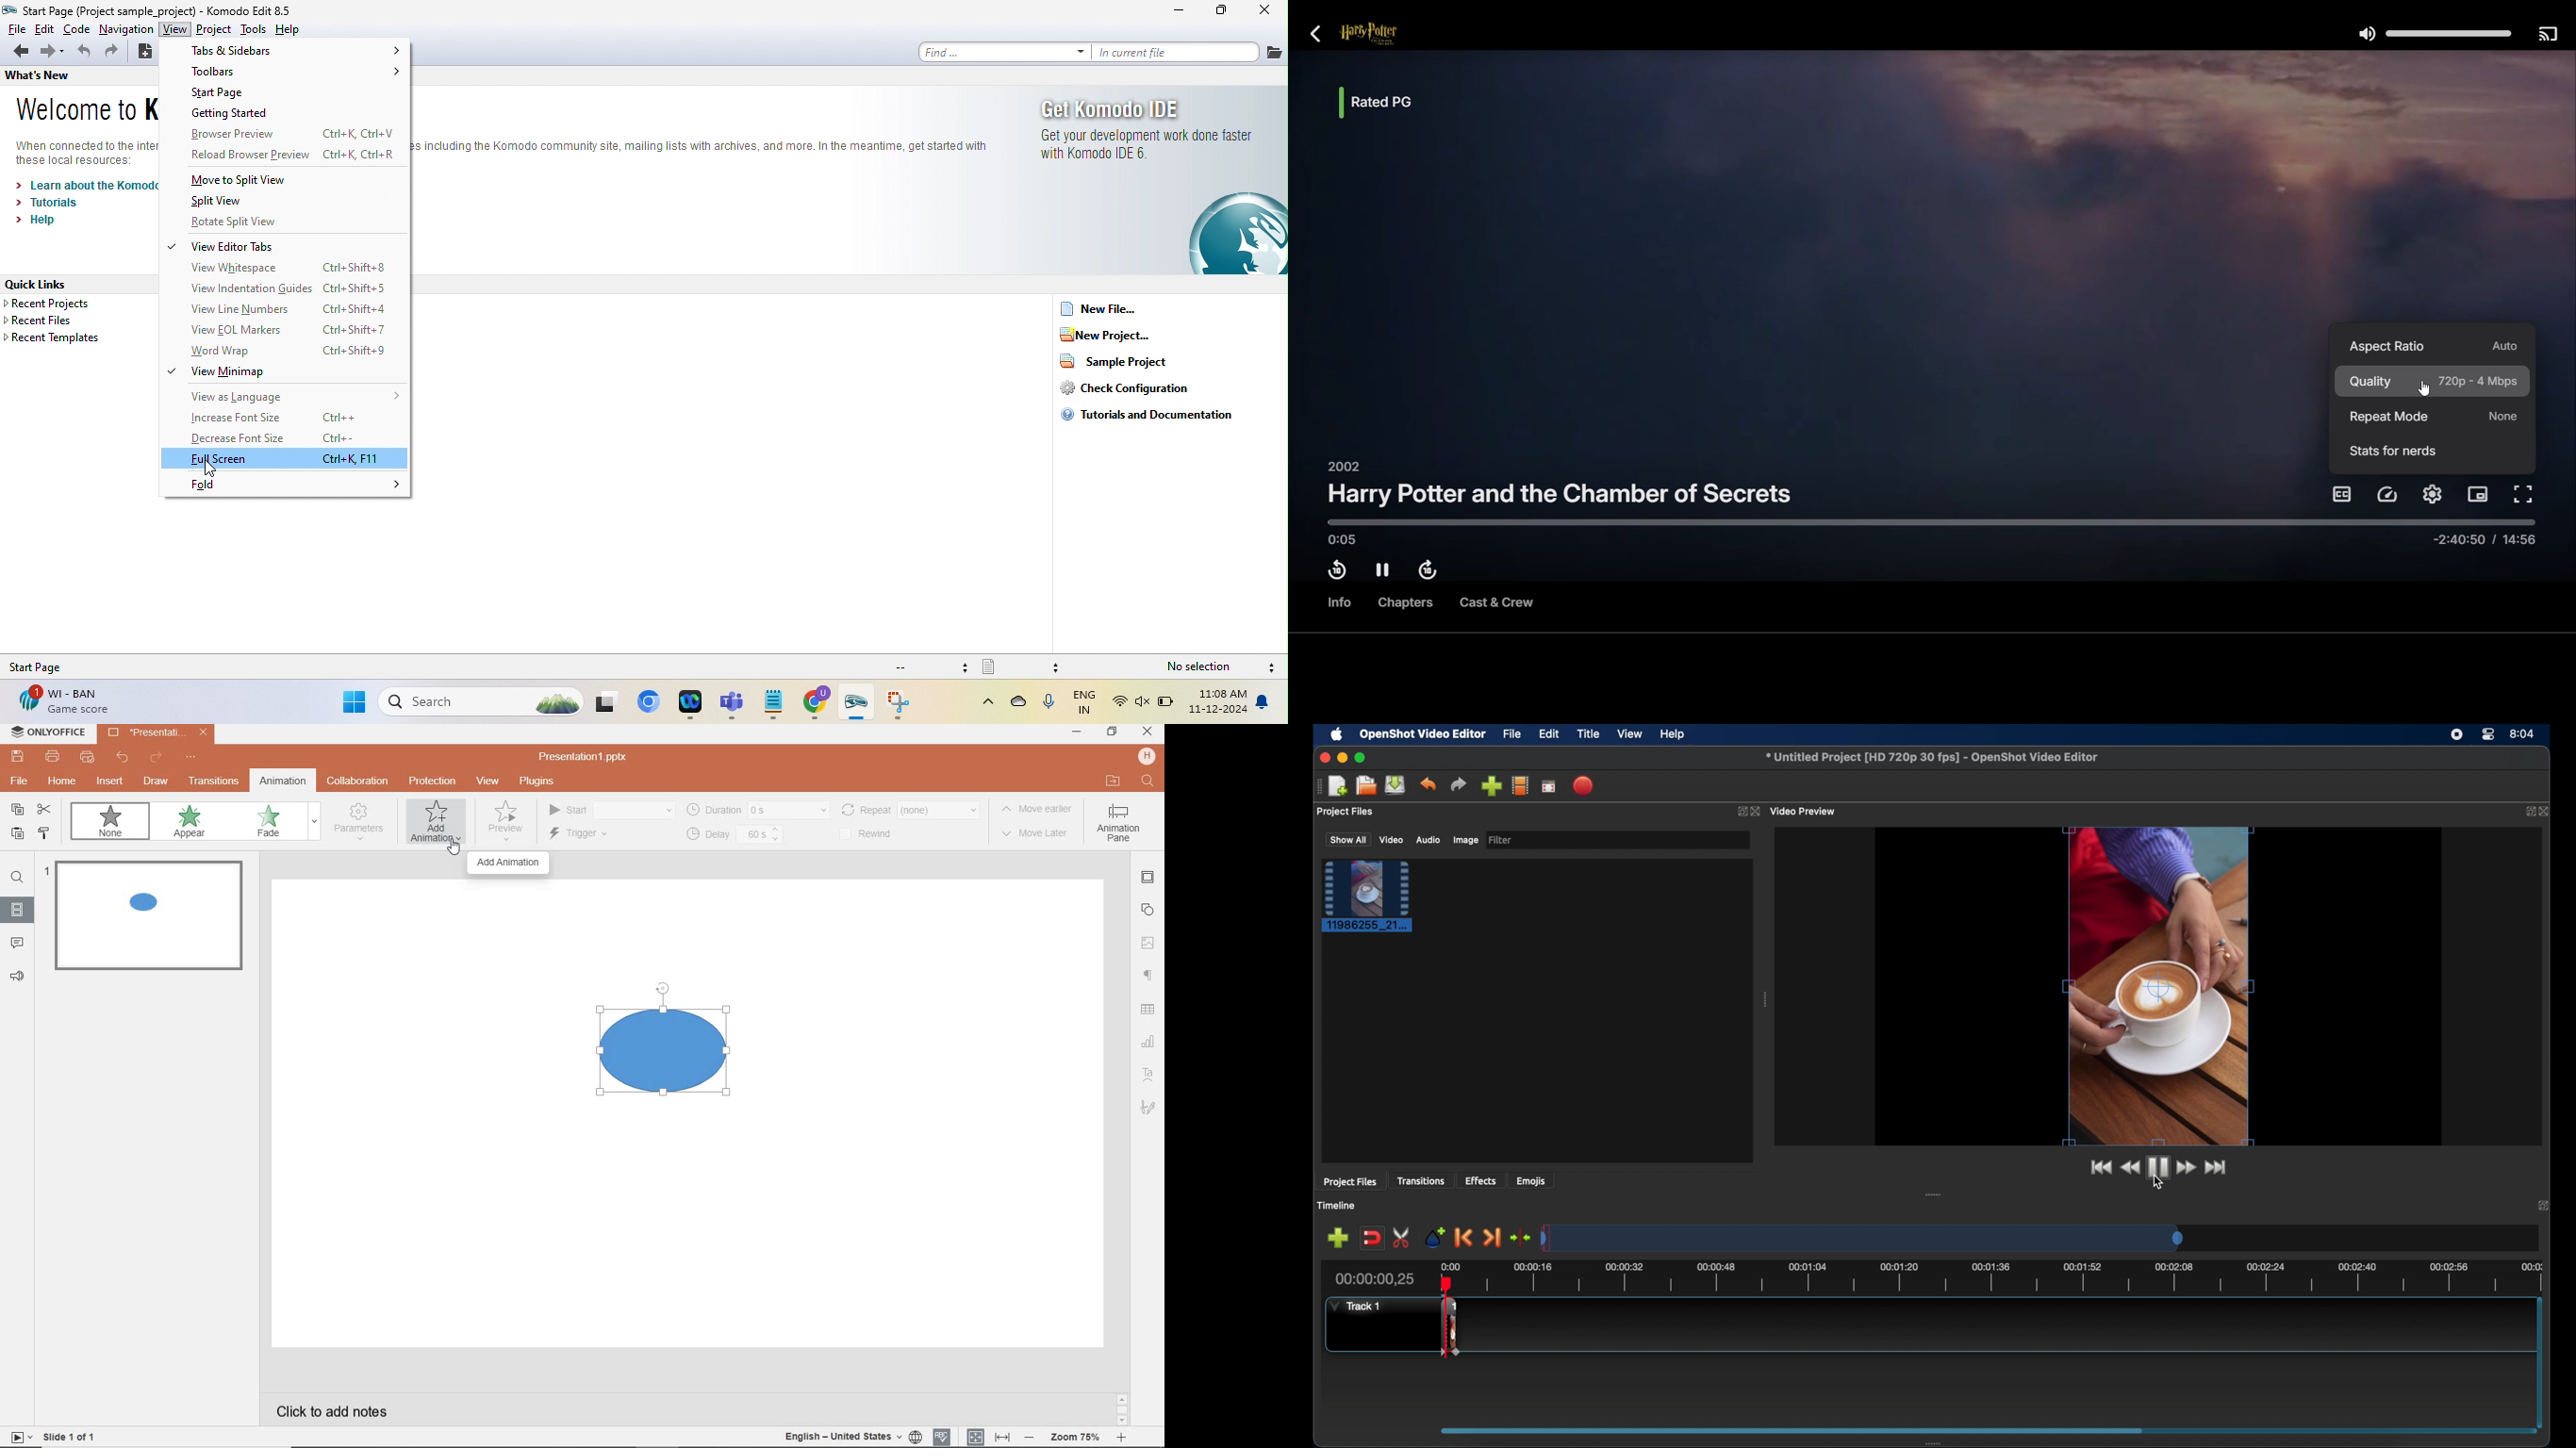 The image size is (2576, 1456). Describe the element at coordinates (1113, 732) in the screenshot. I see `RESTORE` at that location.